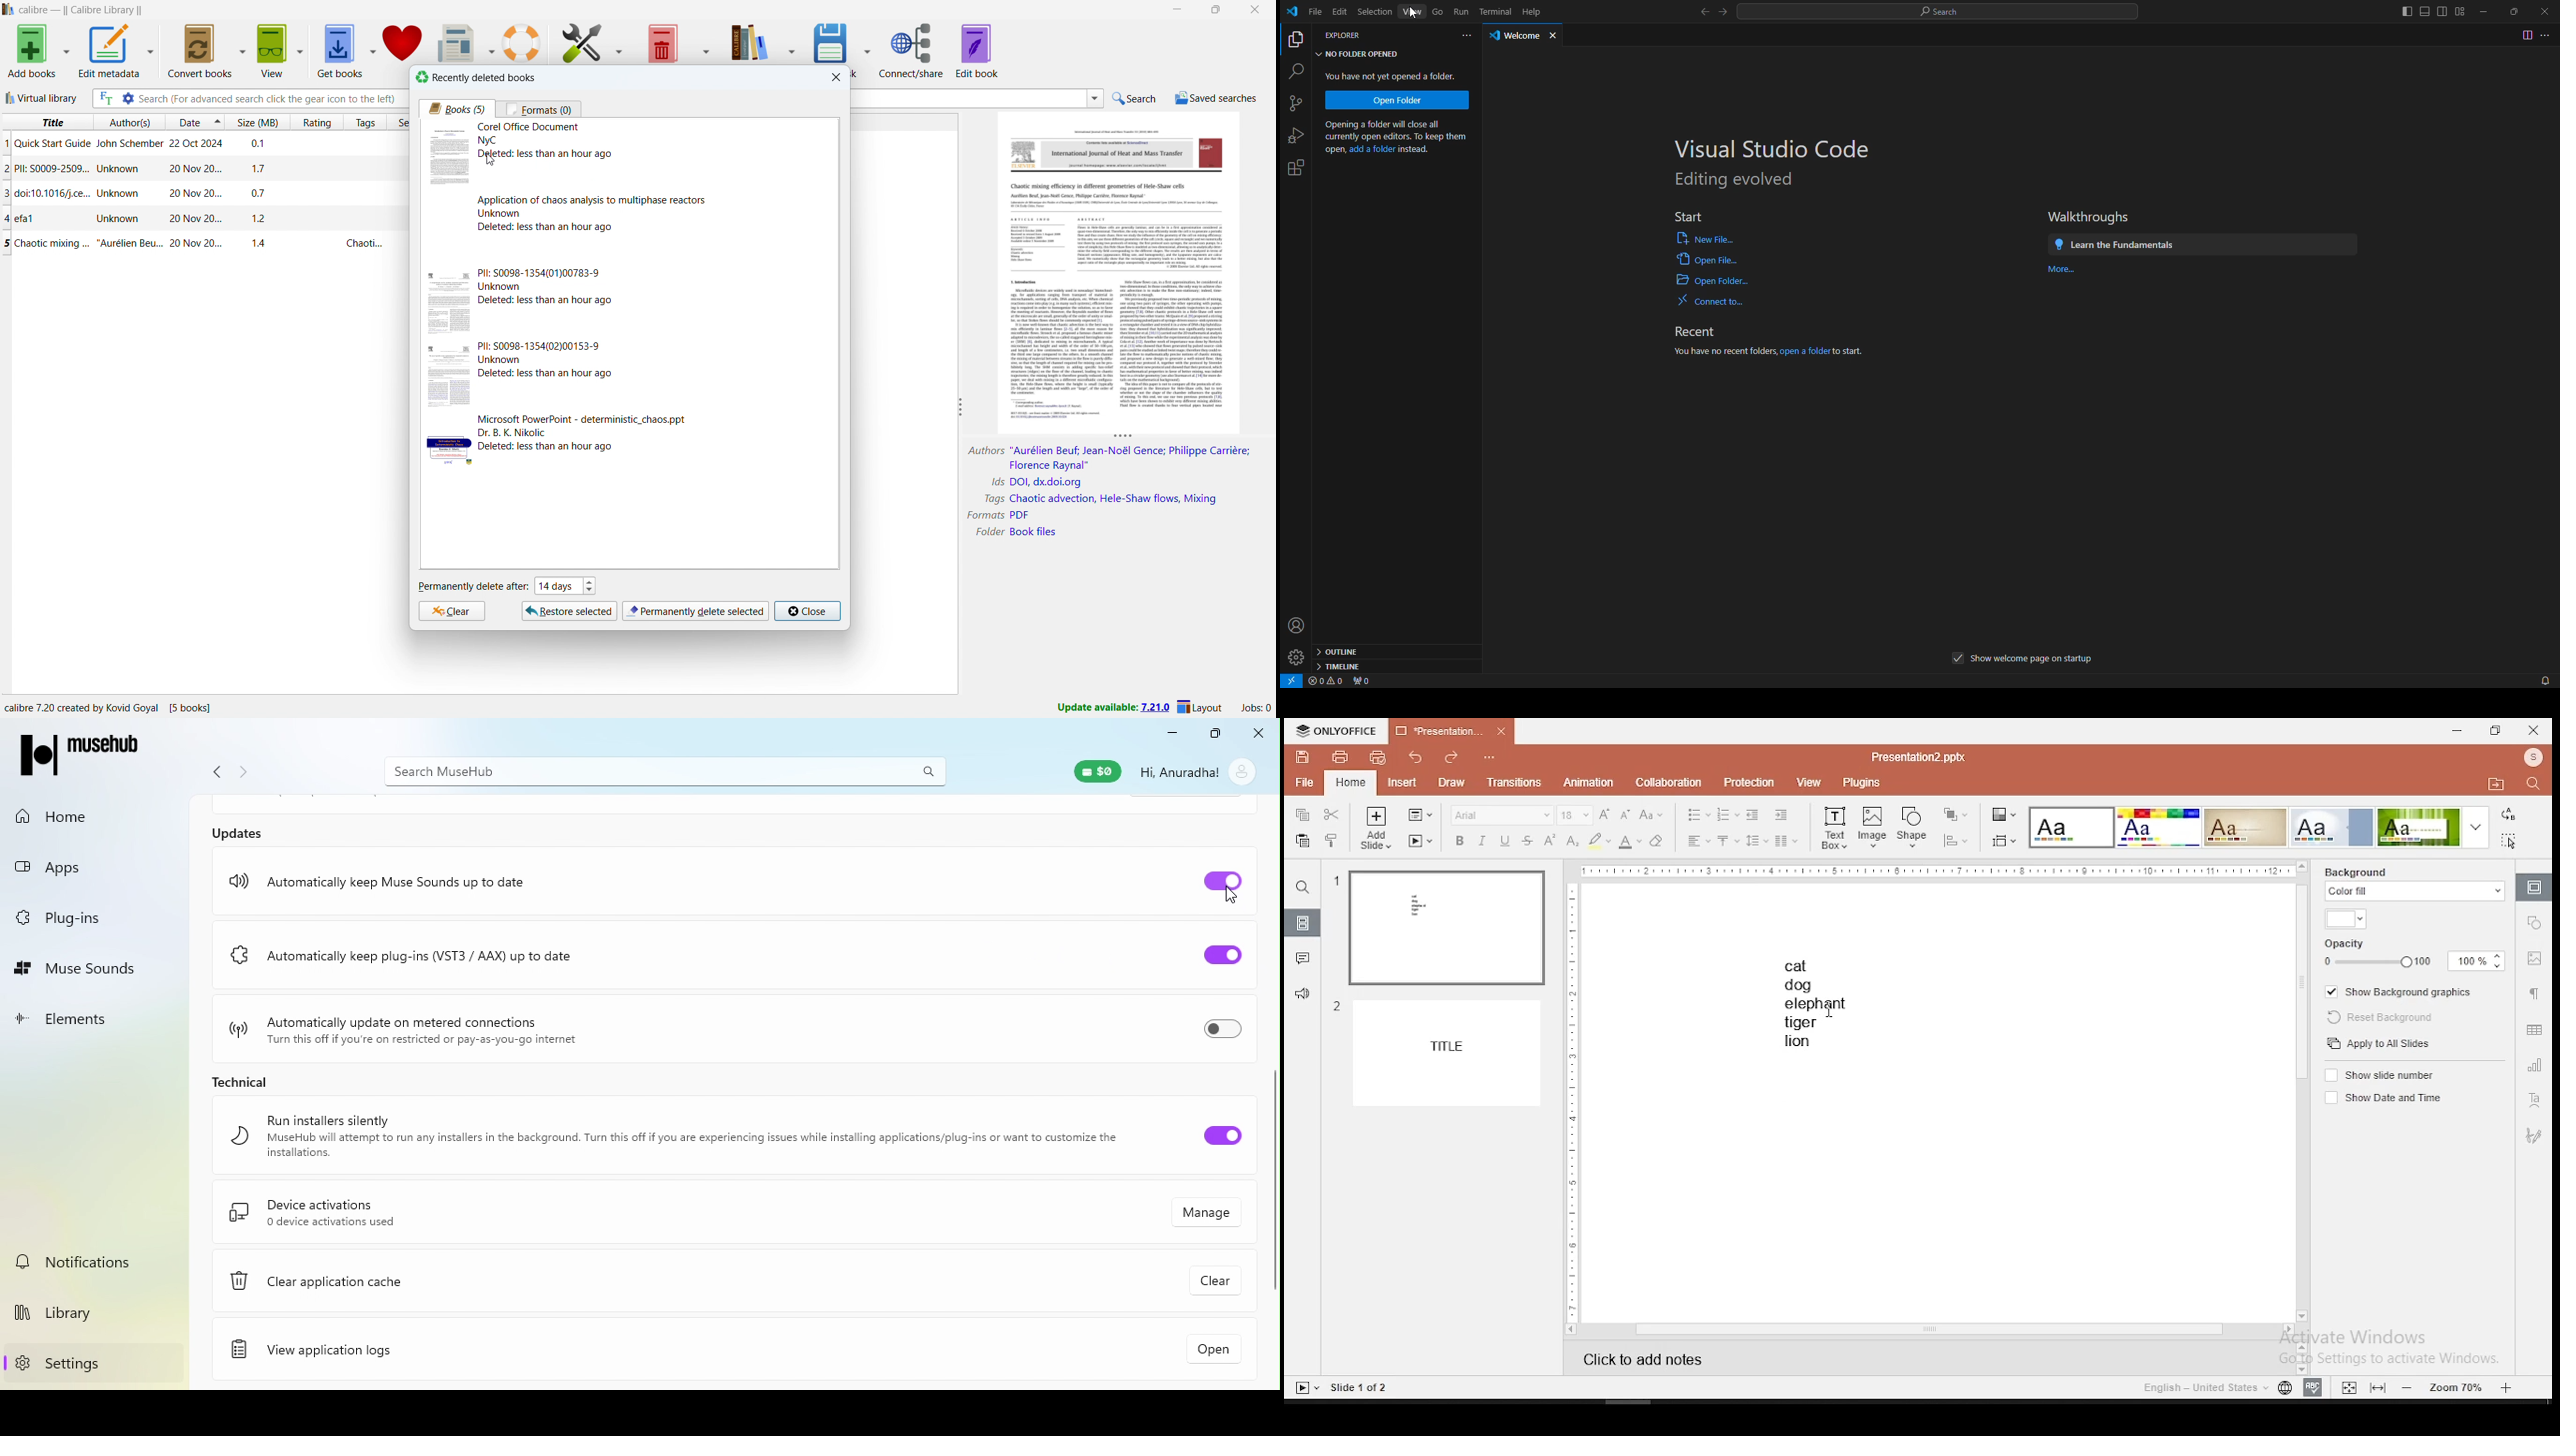  What do you see at coordinates (1216, 98) in the screenshot?
I see `saved searches menu` at bounding box center [1216, 98].